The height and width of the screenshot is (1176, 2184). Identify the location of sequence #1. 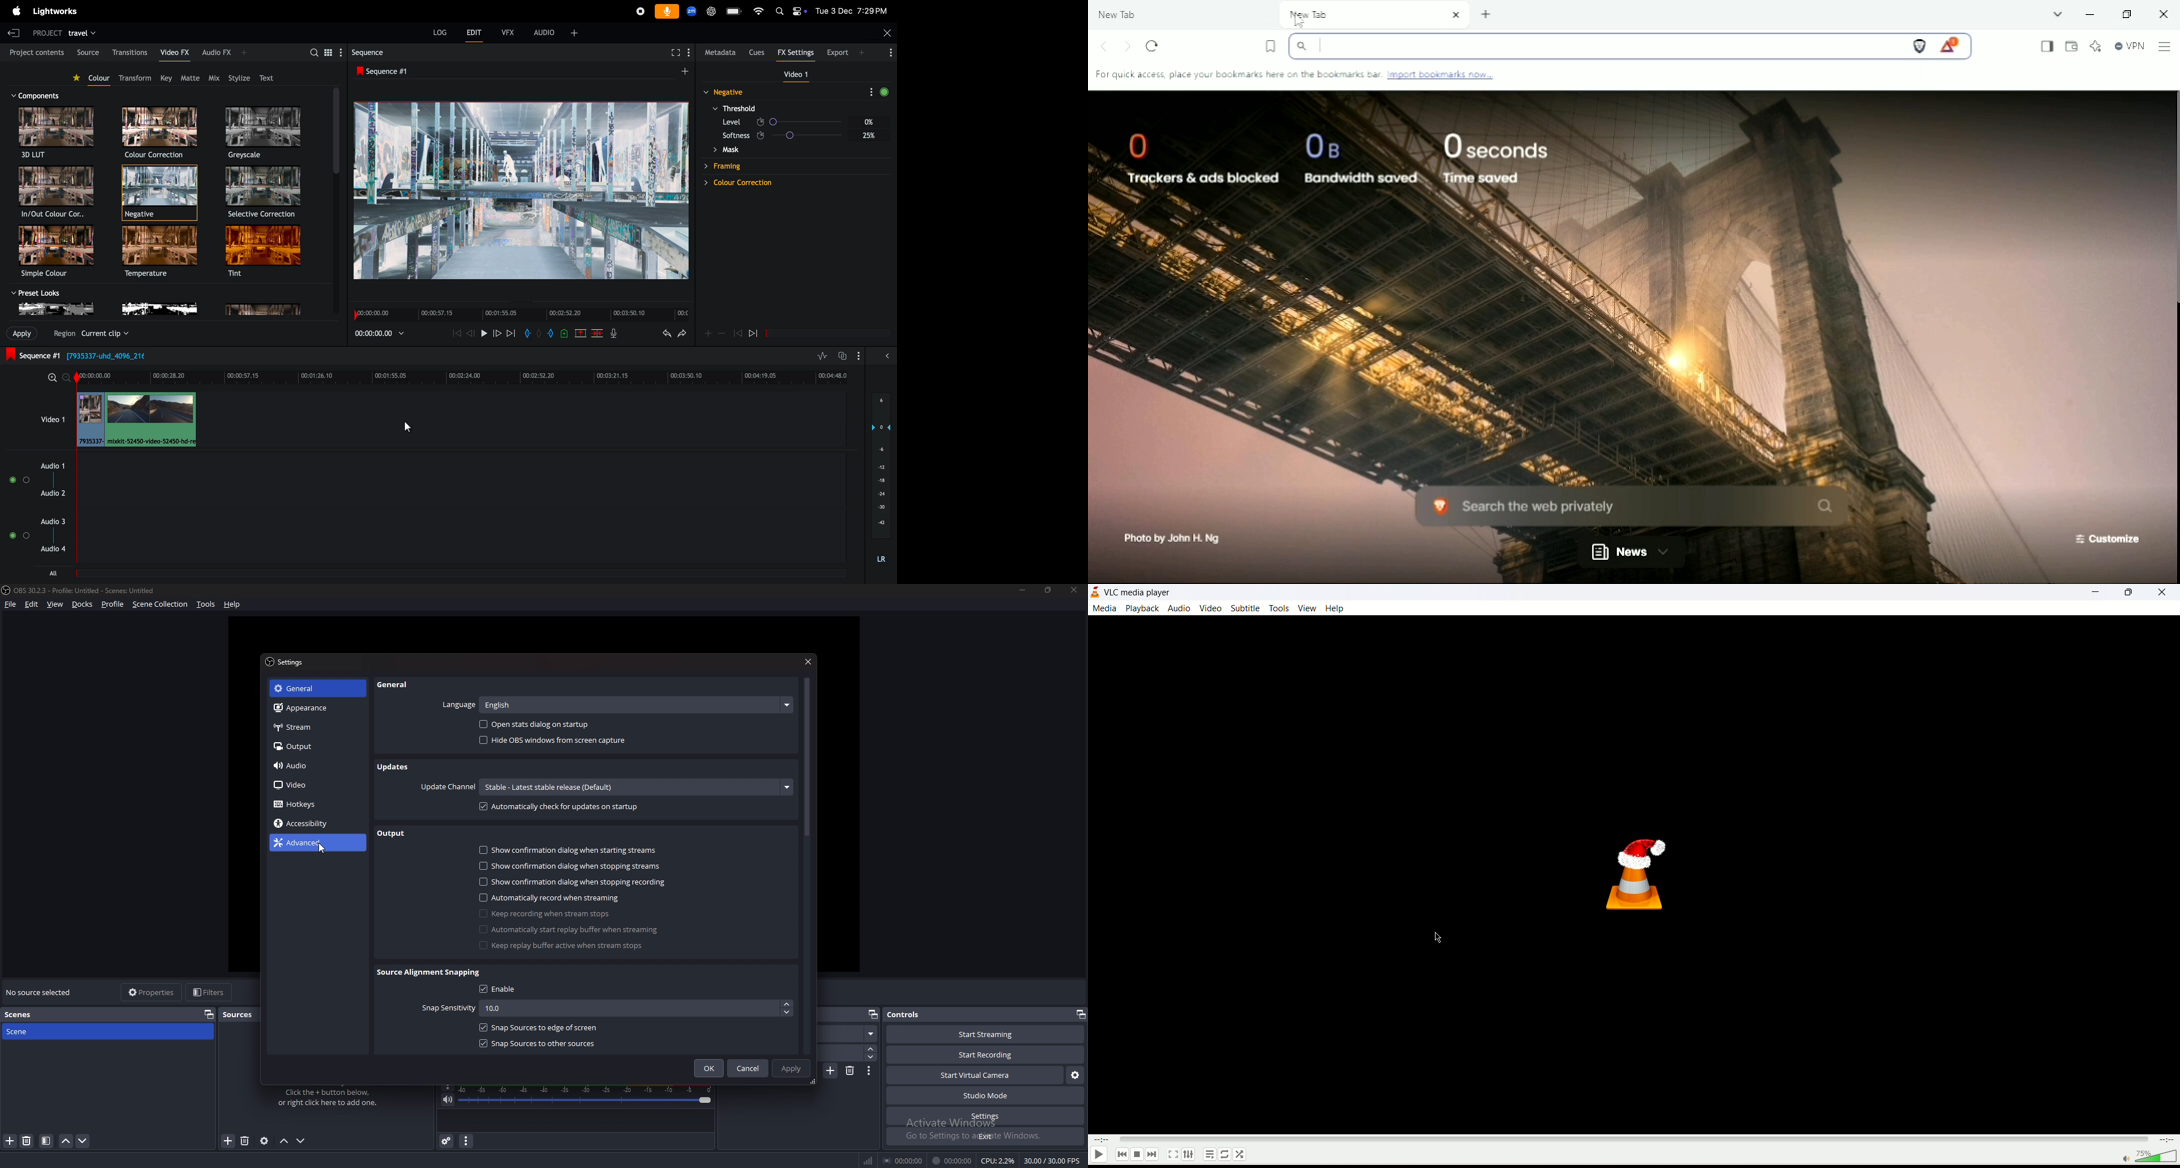
(87, 356).